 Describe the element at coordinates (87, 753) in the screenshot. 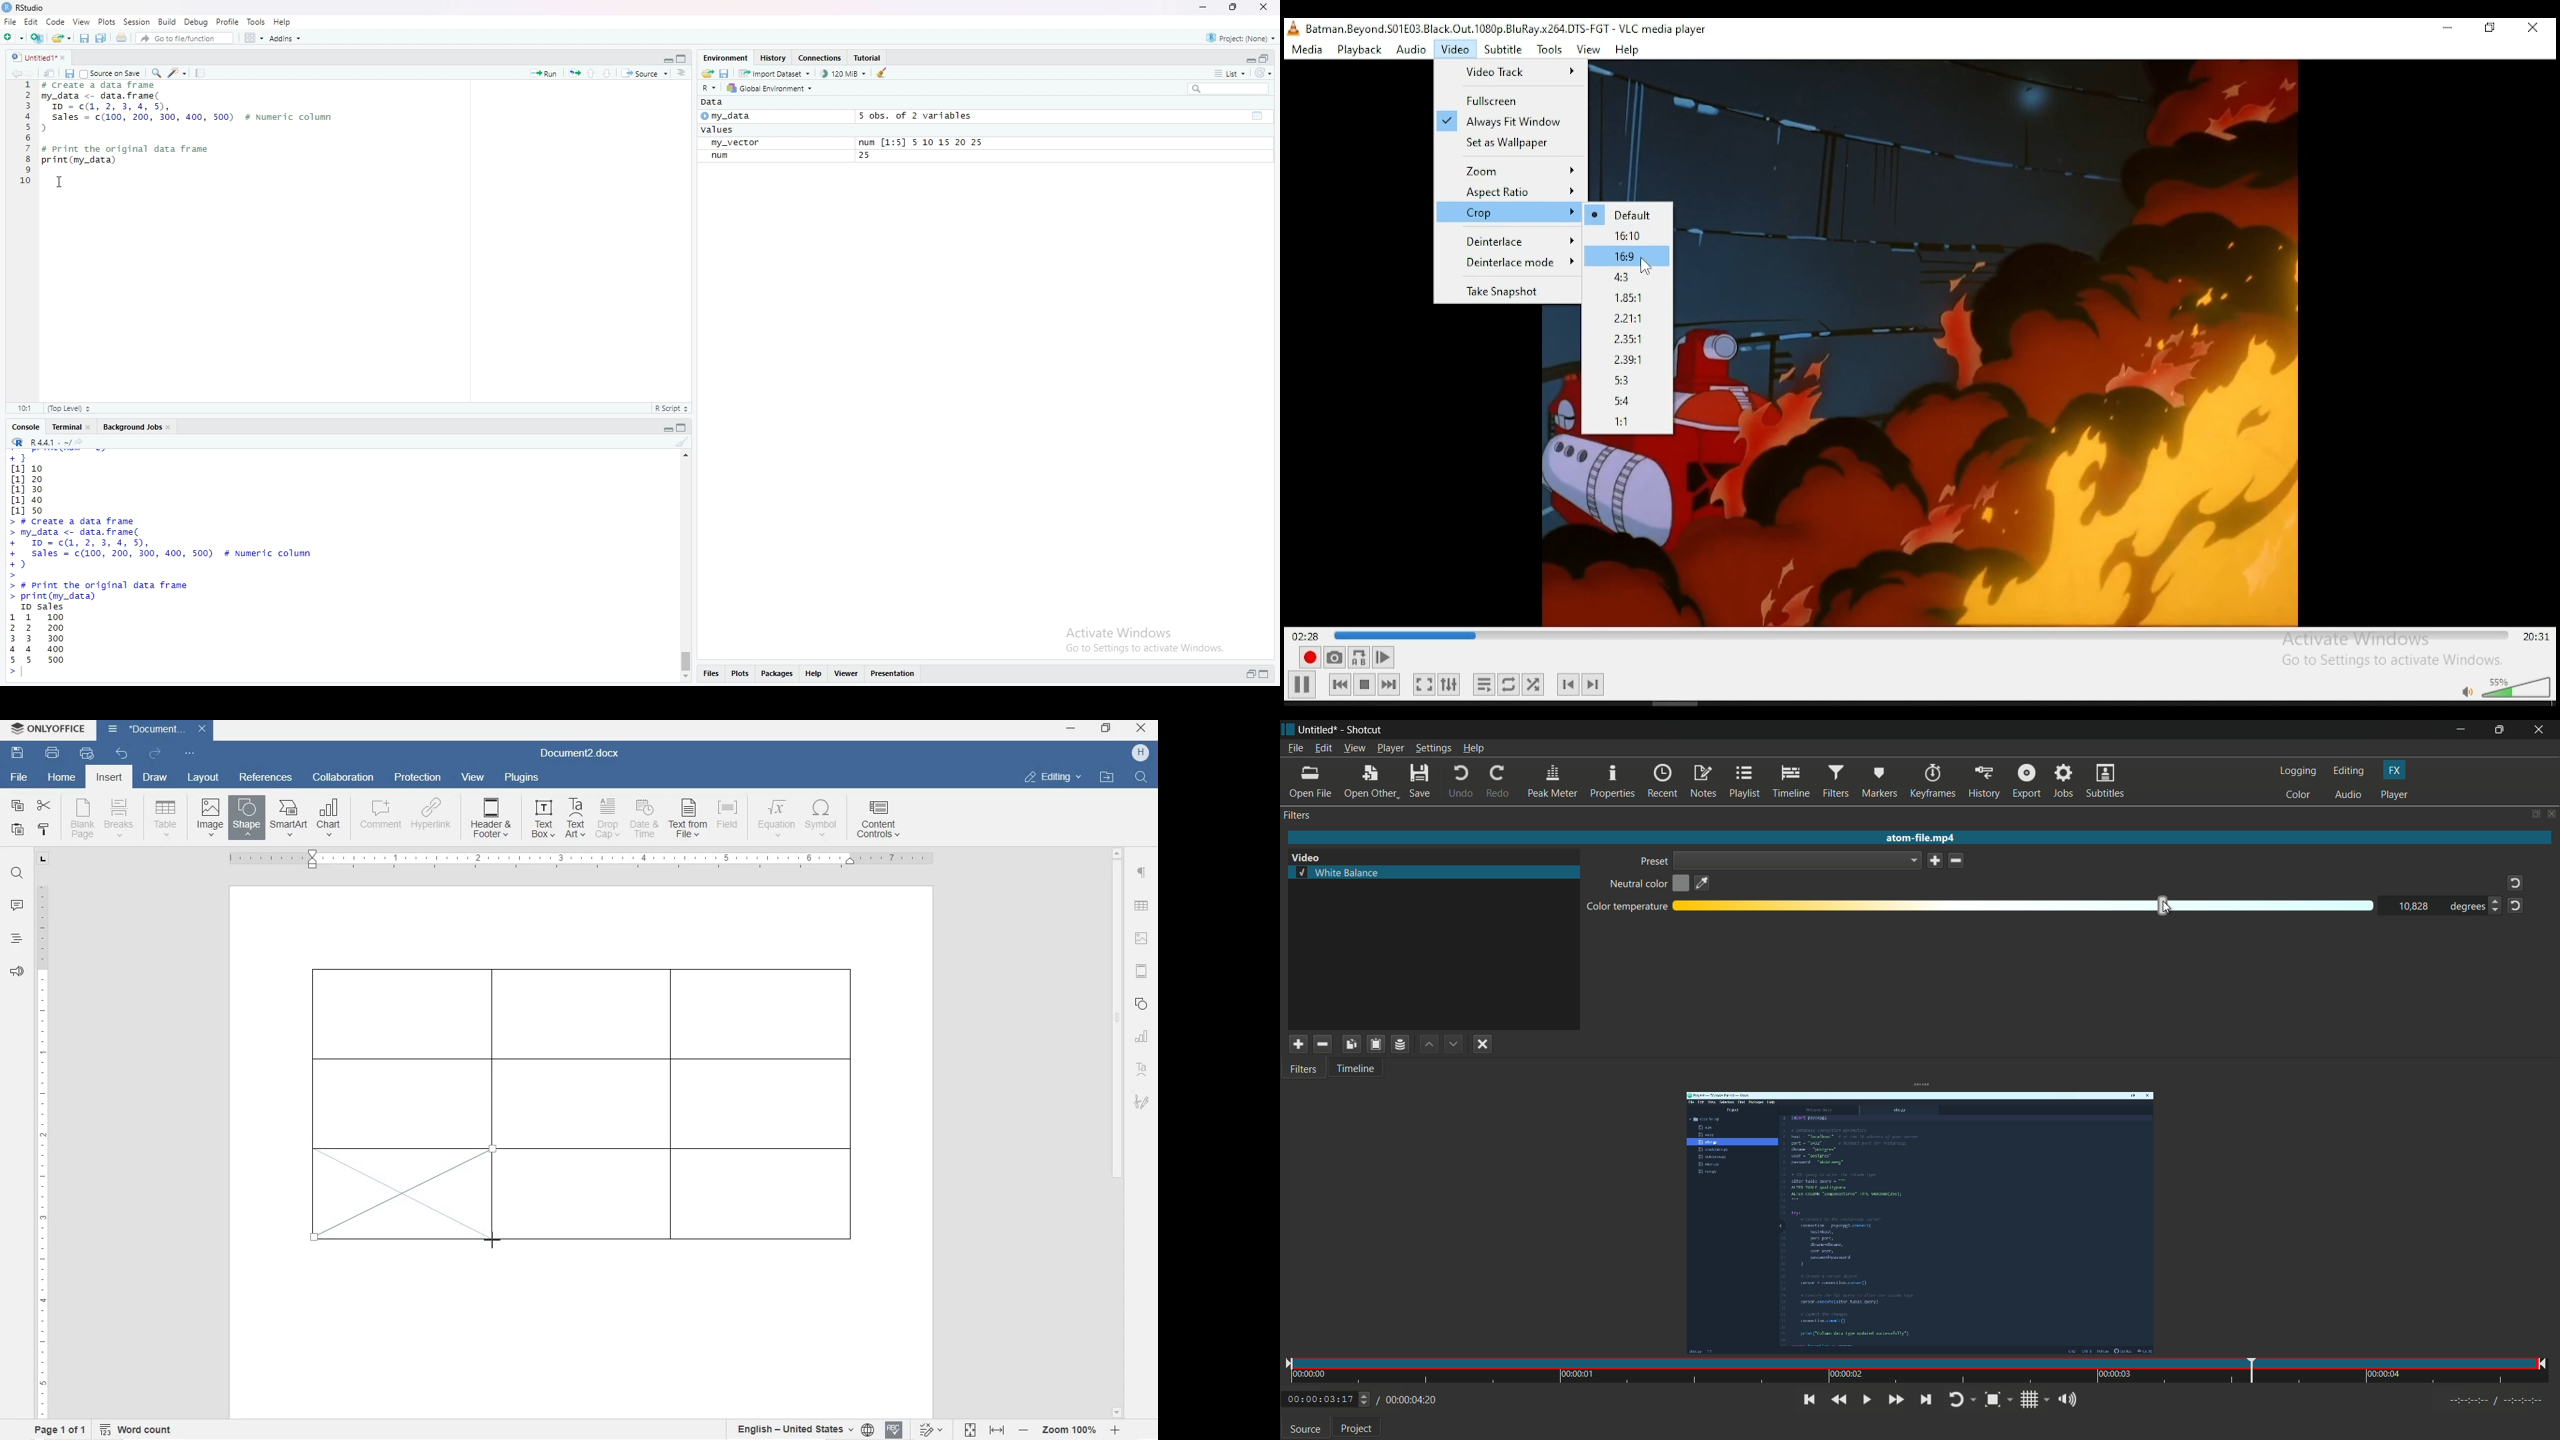

I see `quick print` at that location.